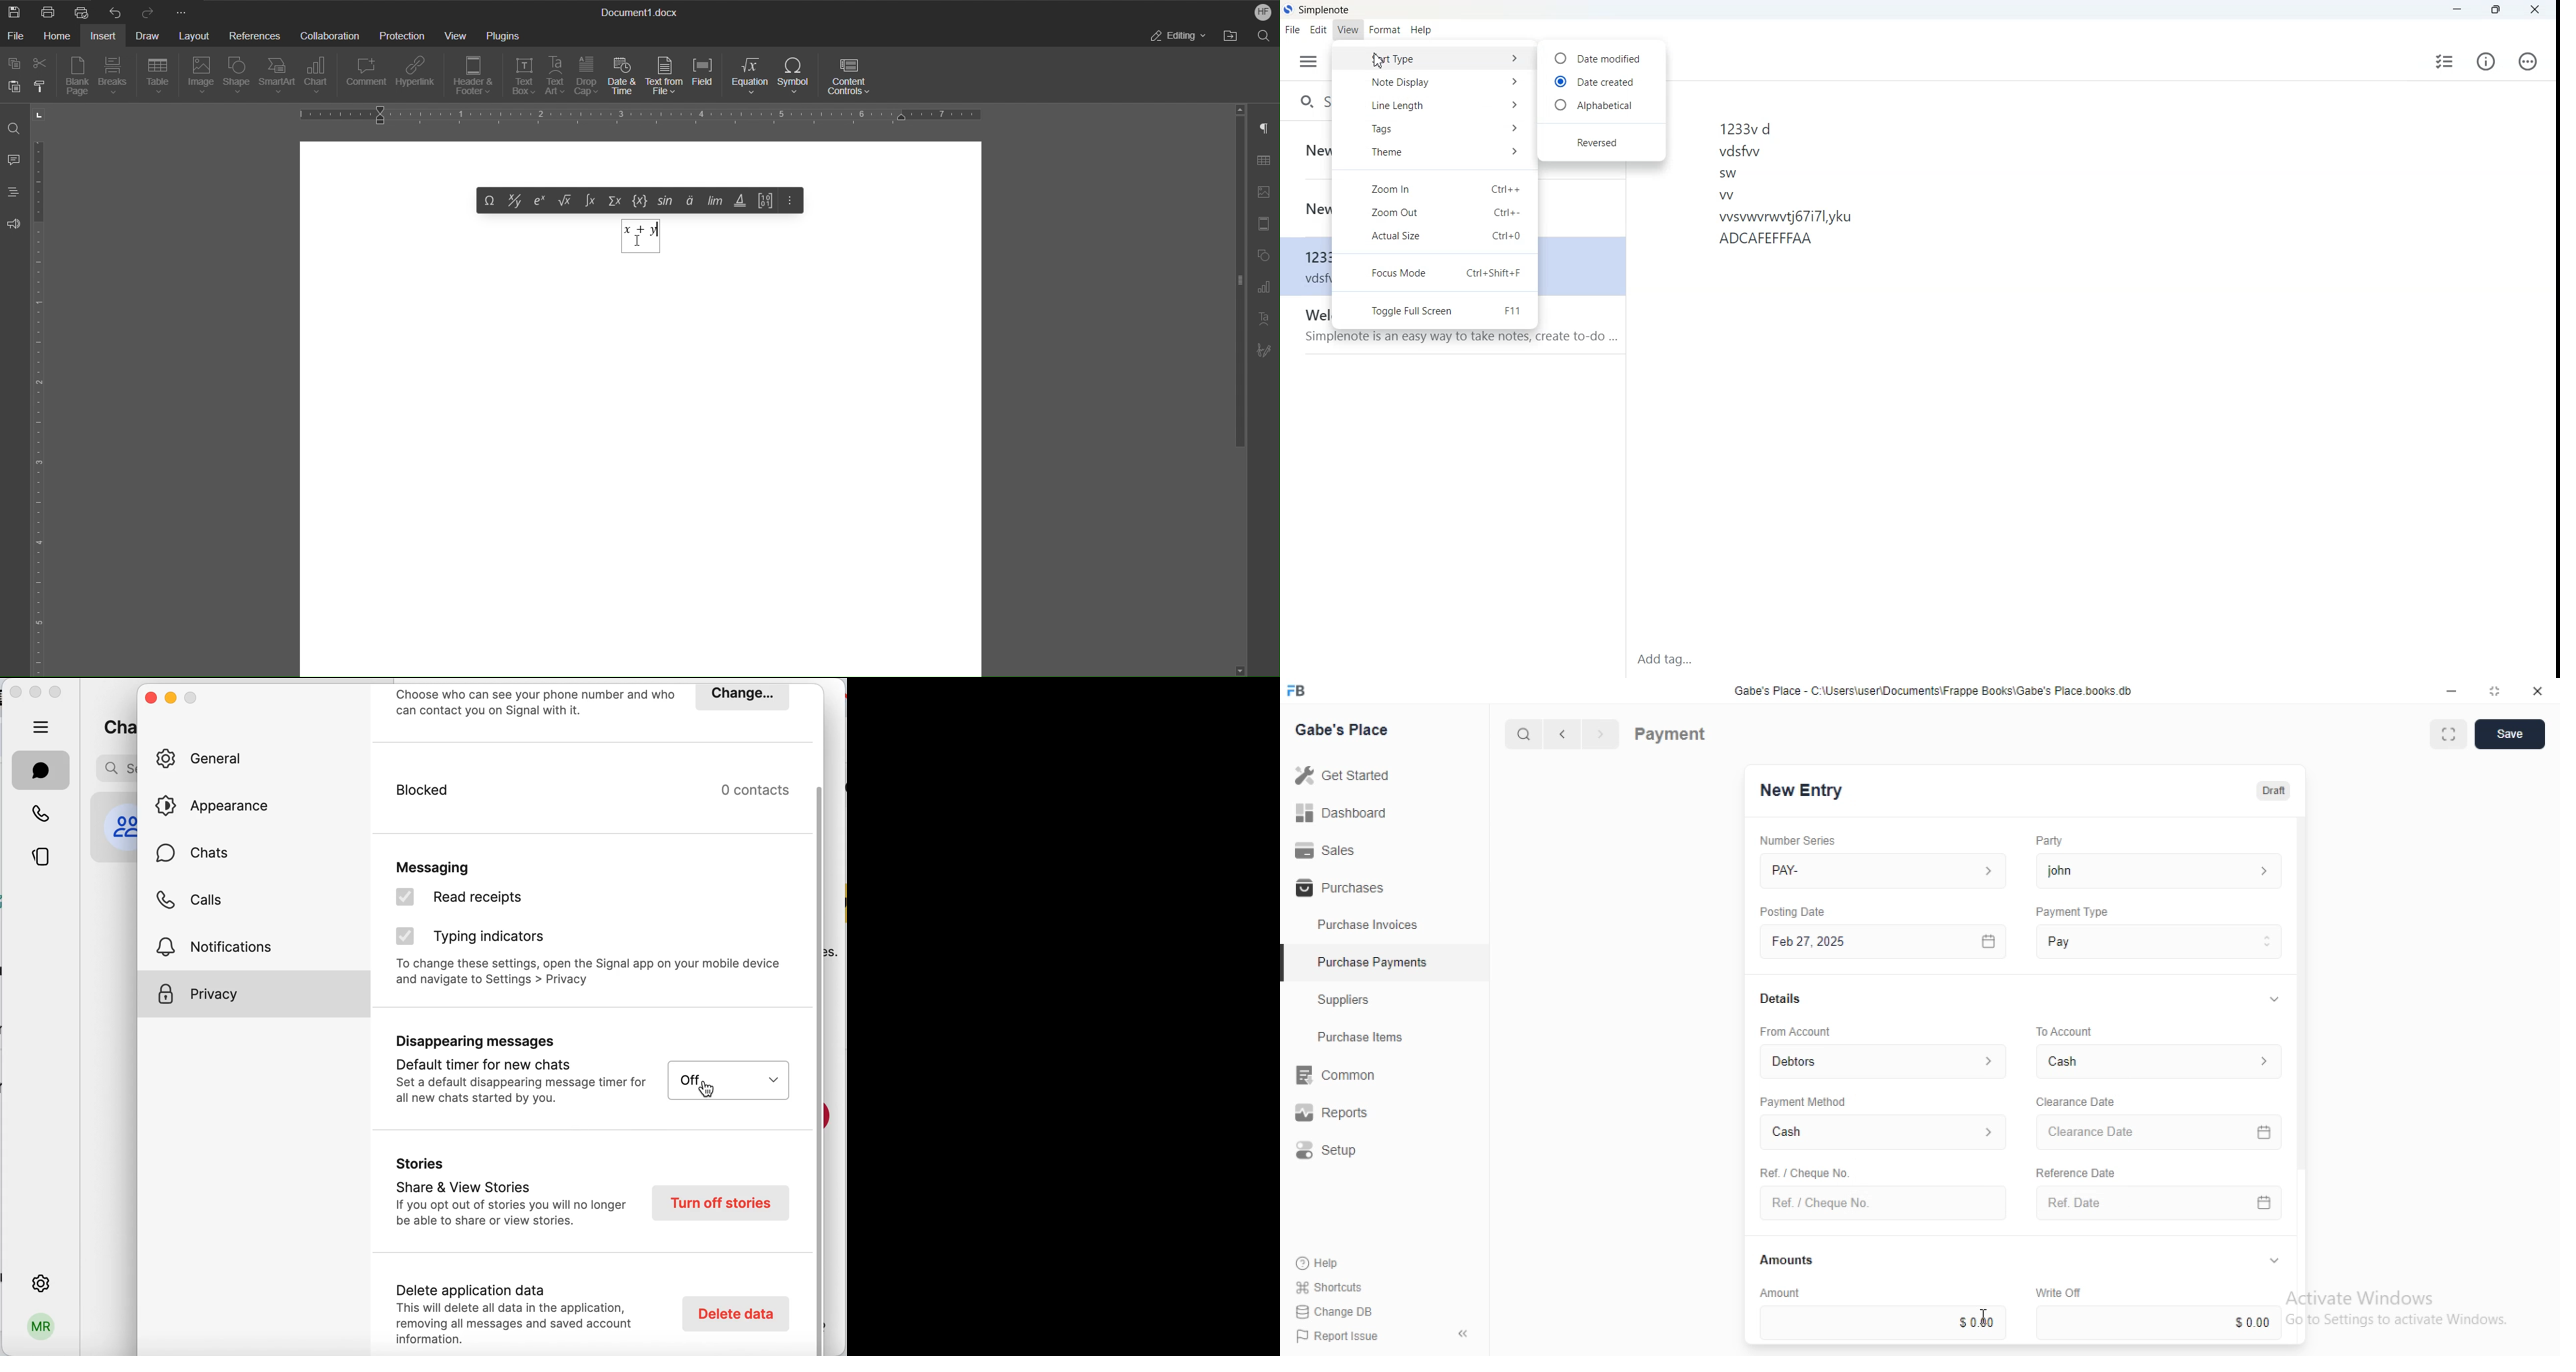 The height and width of the screenshot is (1372, 2576). Describe the element at coordinates (59, 36) in the screenshot. I see `Home` at that location.